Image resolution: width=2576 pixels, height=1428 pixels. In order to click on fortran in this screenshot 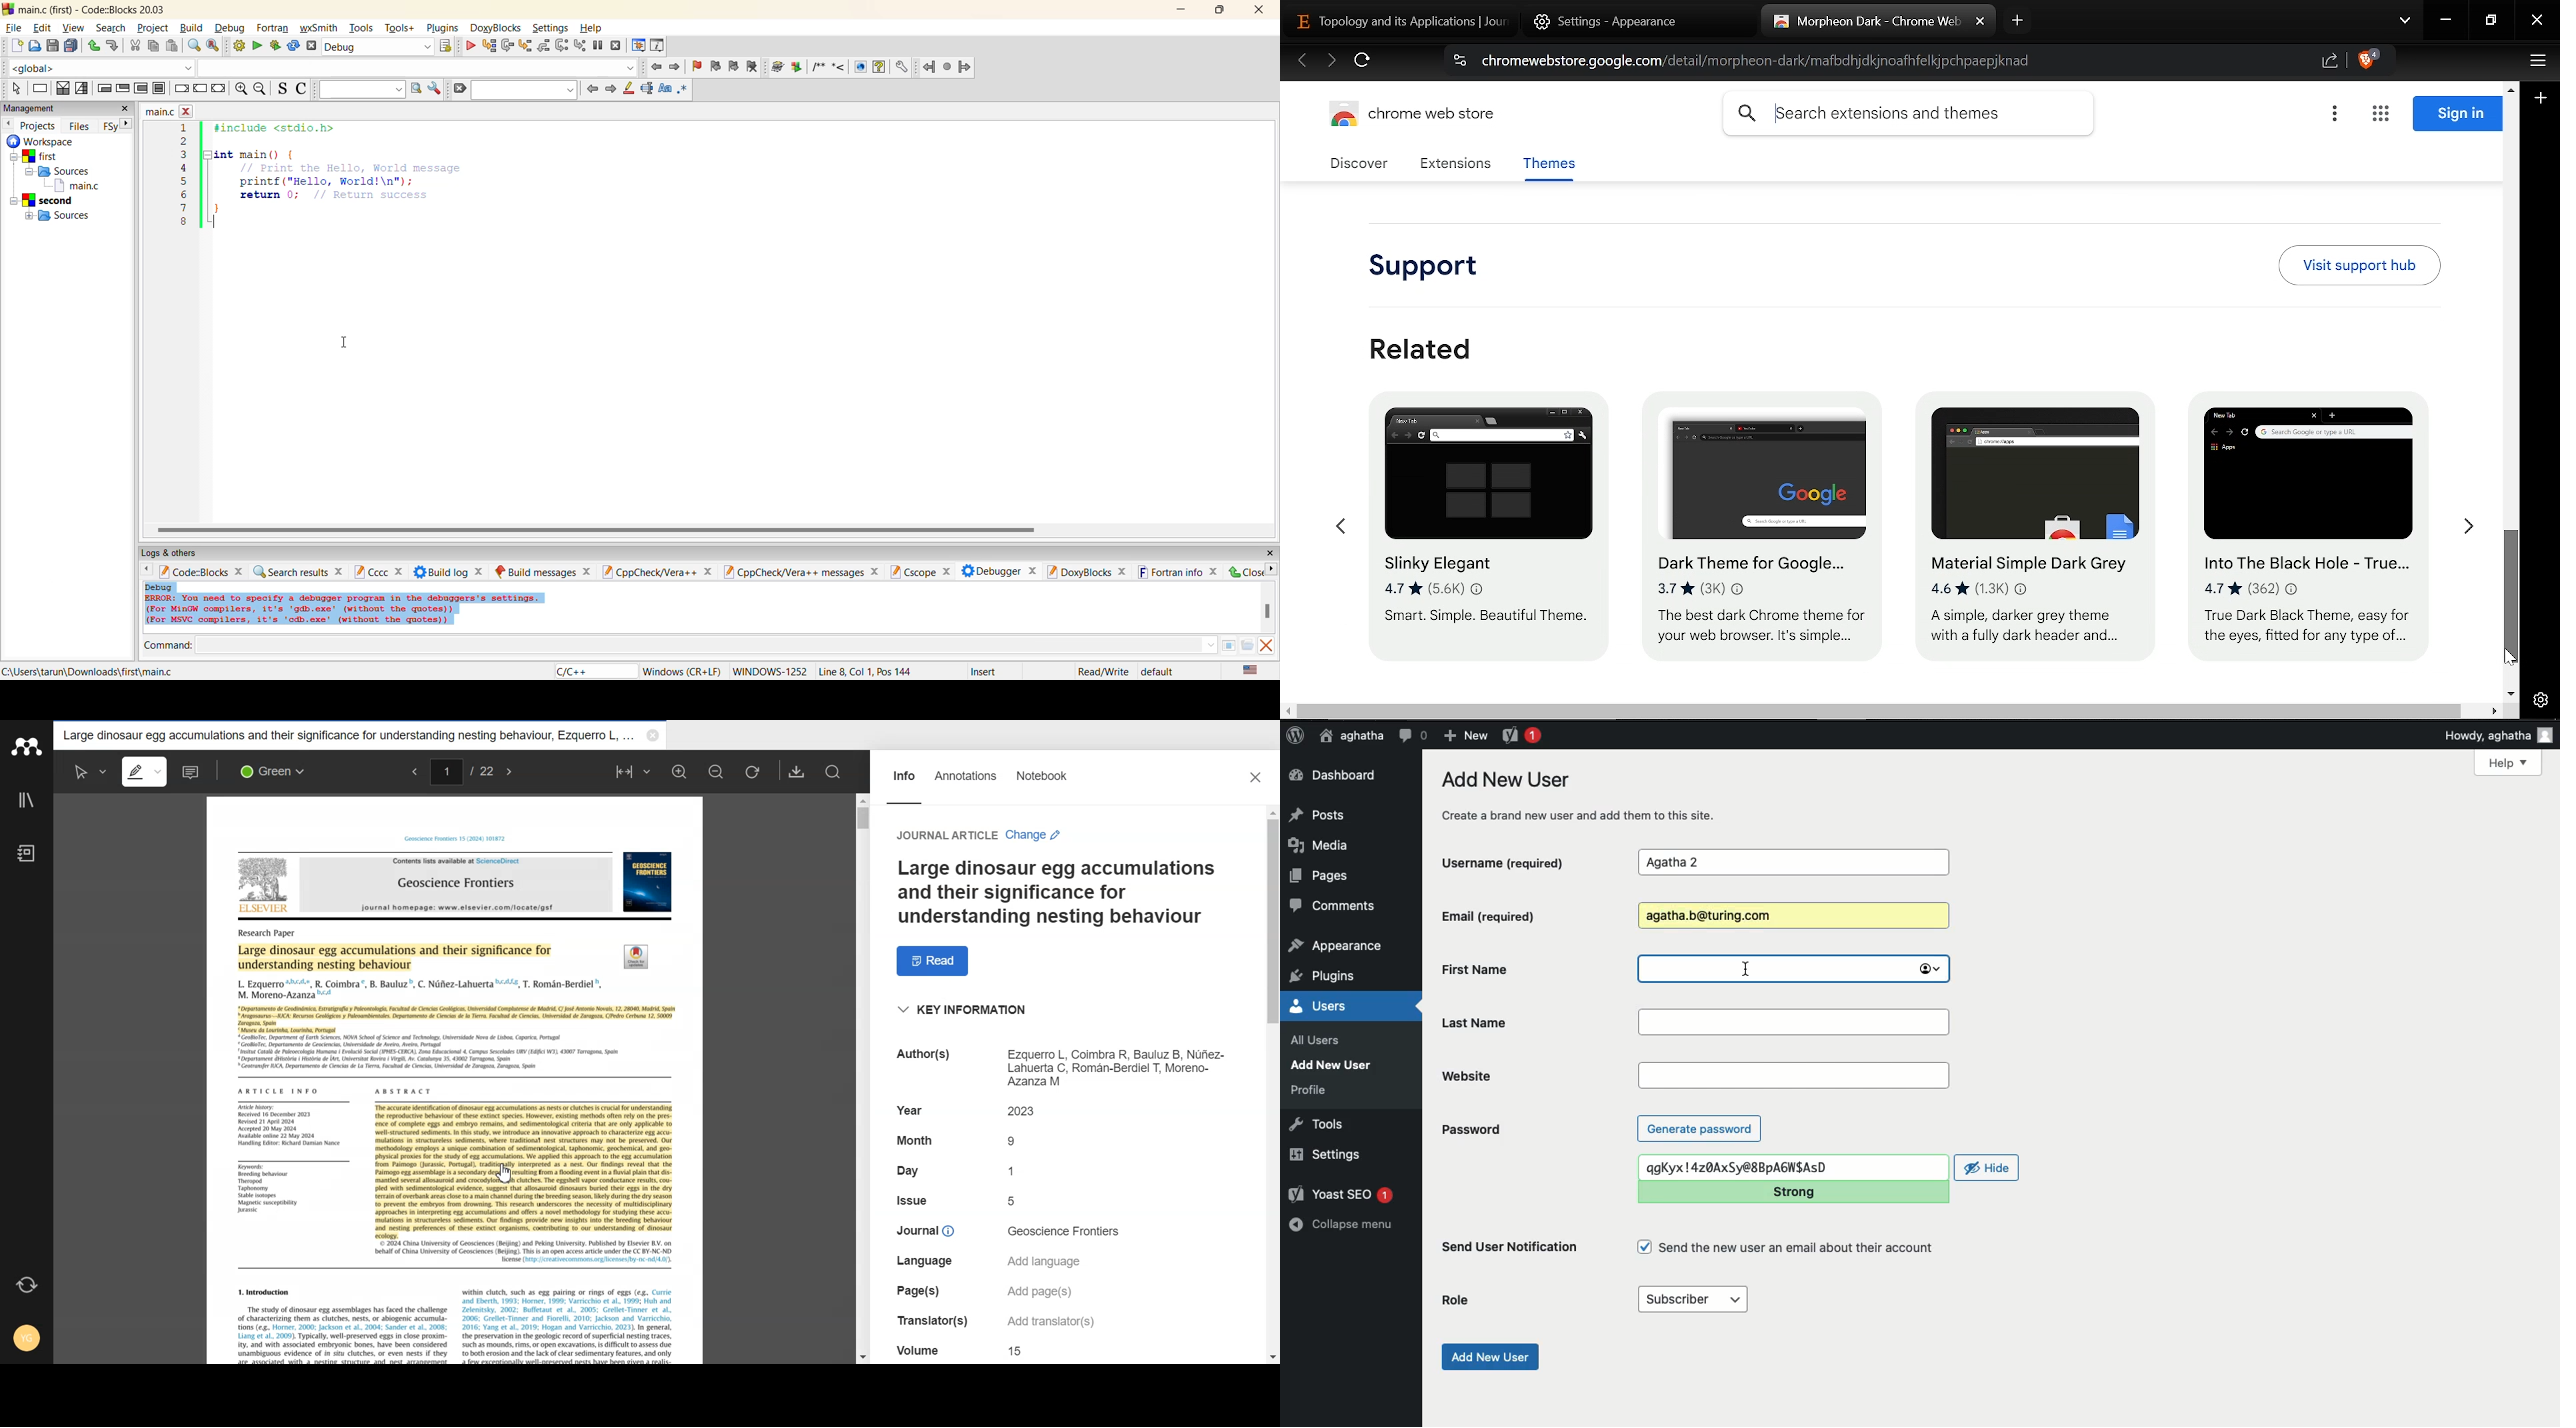, I will do `click(273, 28)`.